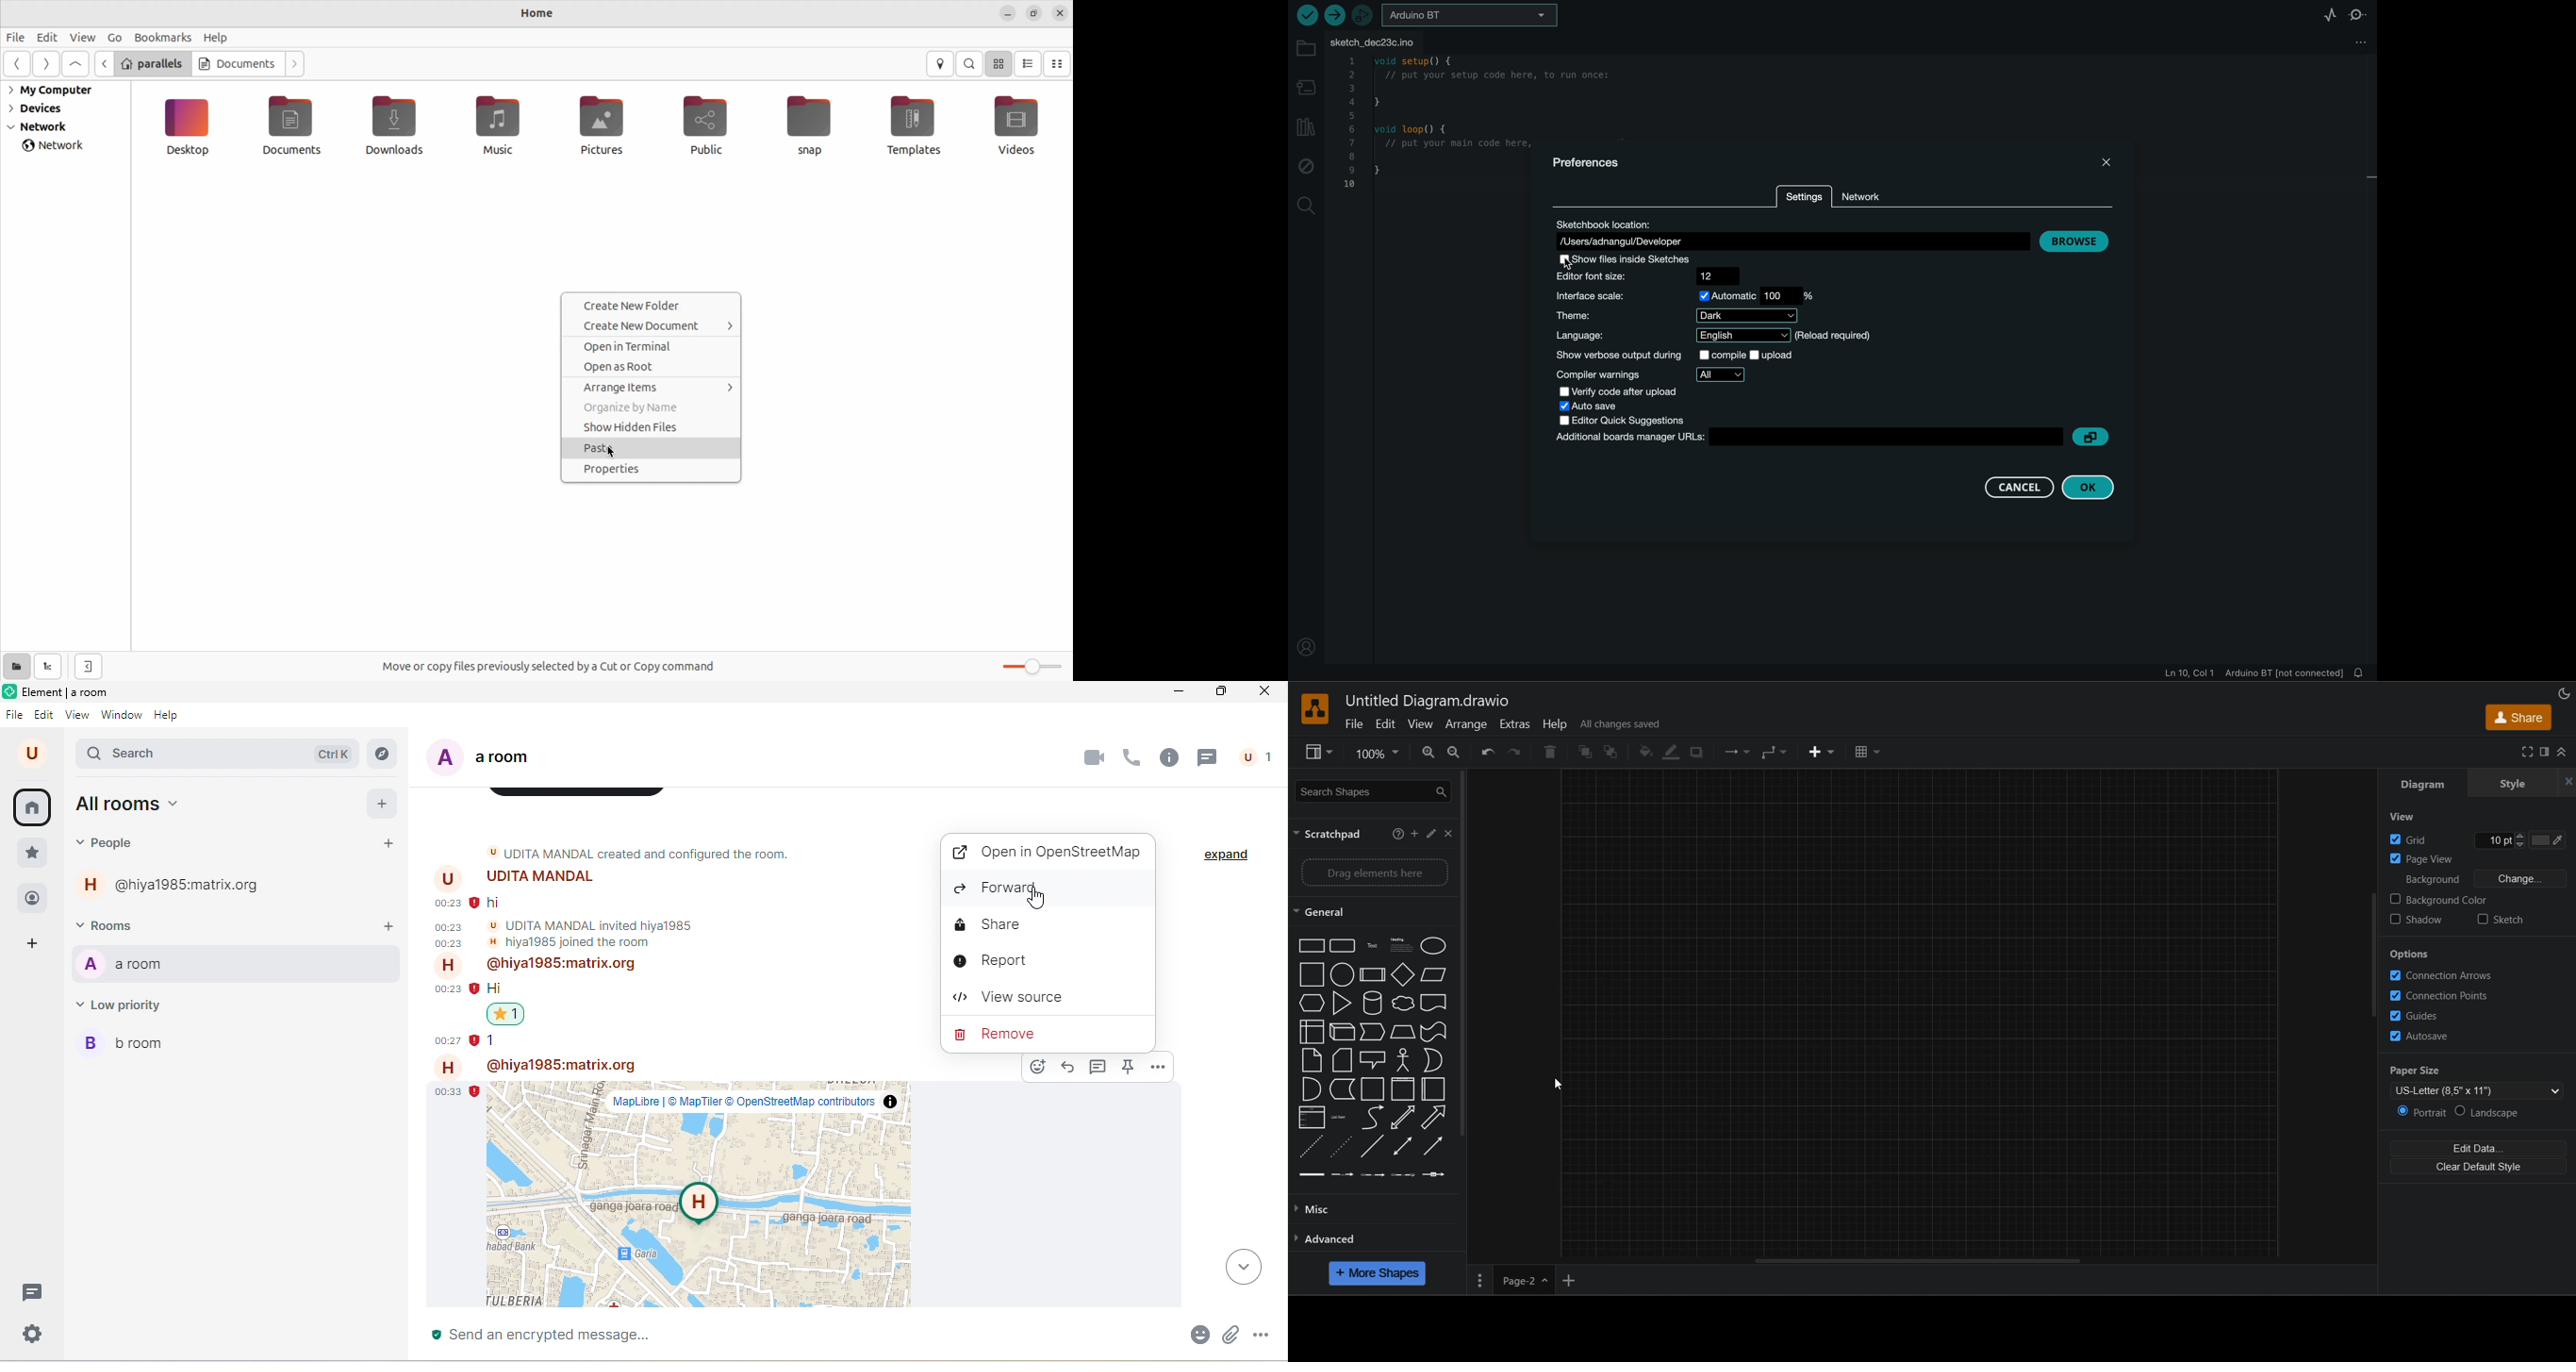  I want to click on file information, so click(2252, 672).